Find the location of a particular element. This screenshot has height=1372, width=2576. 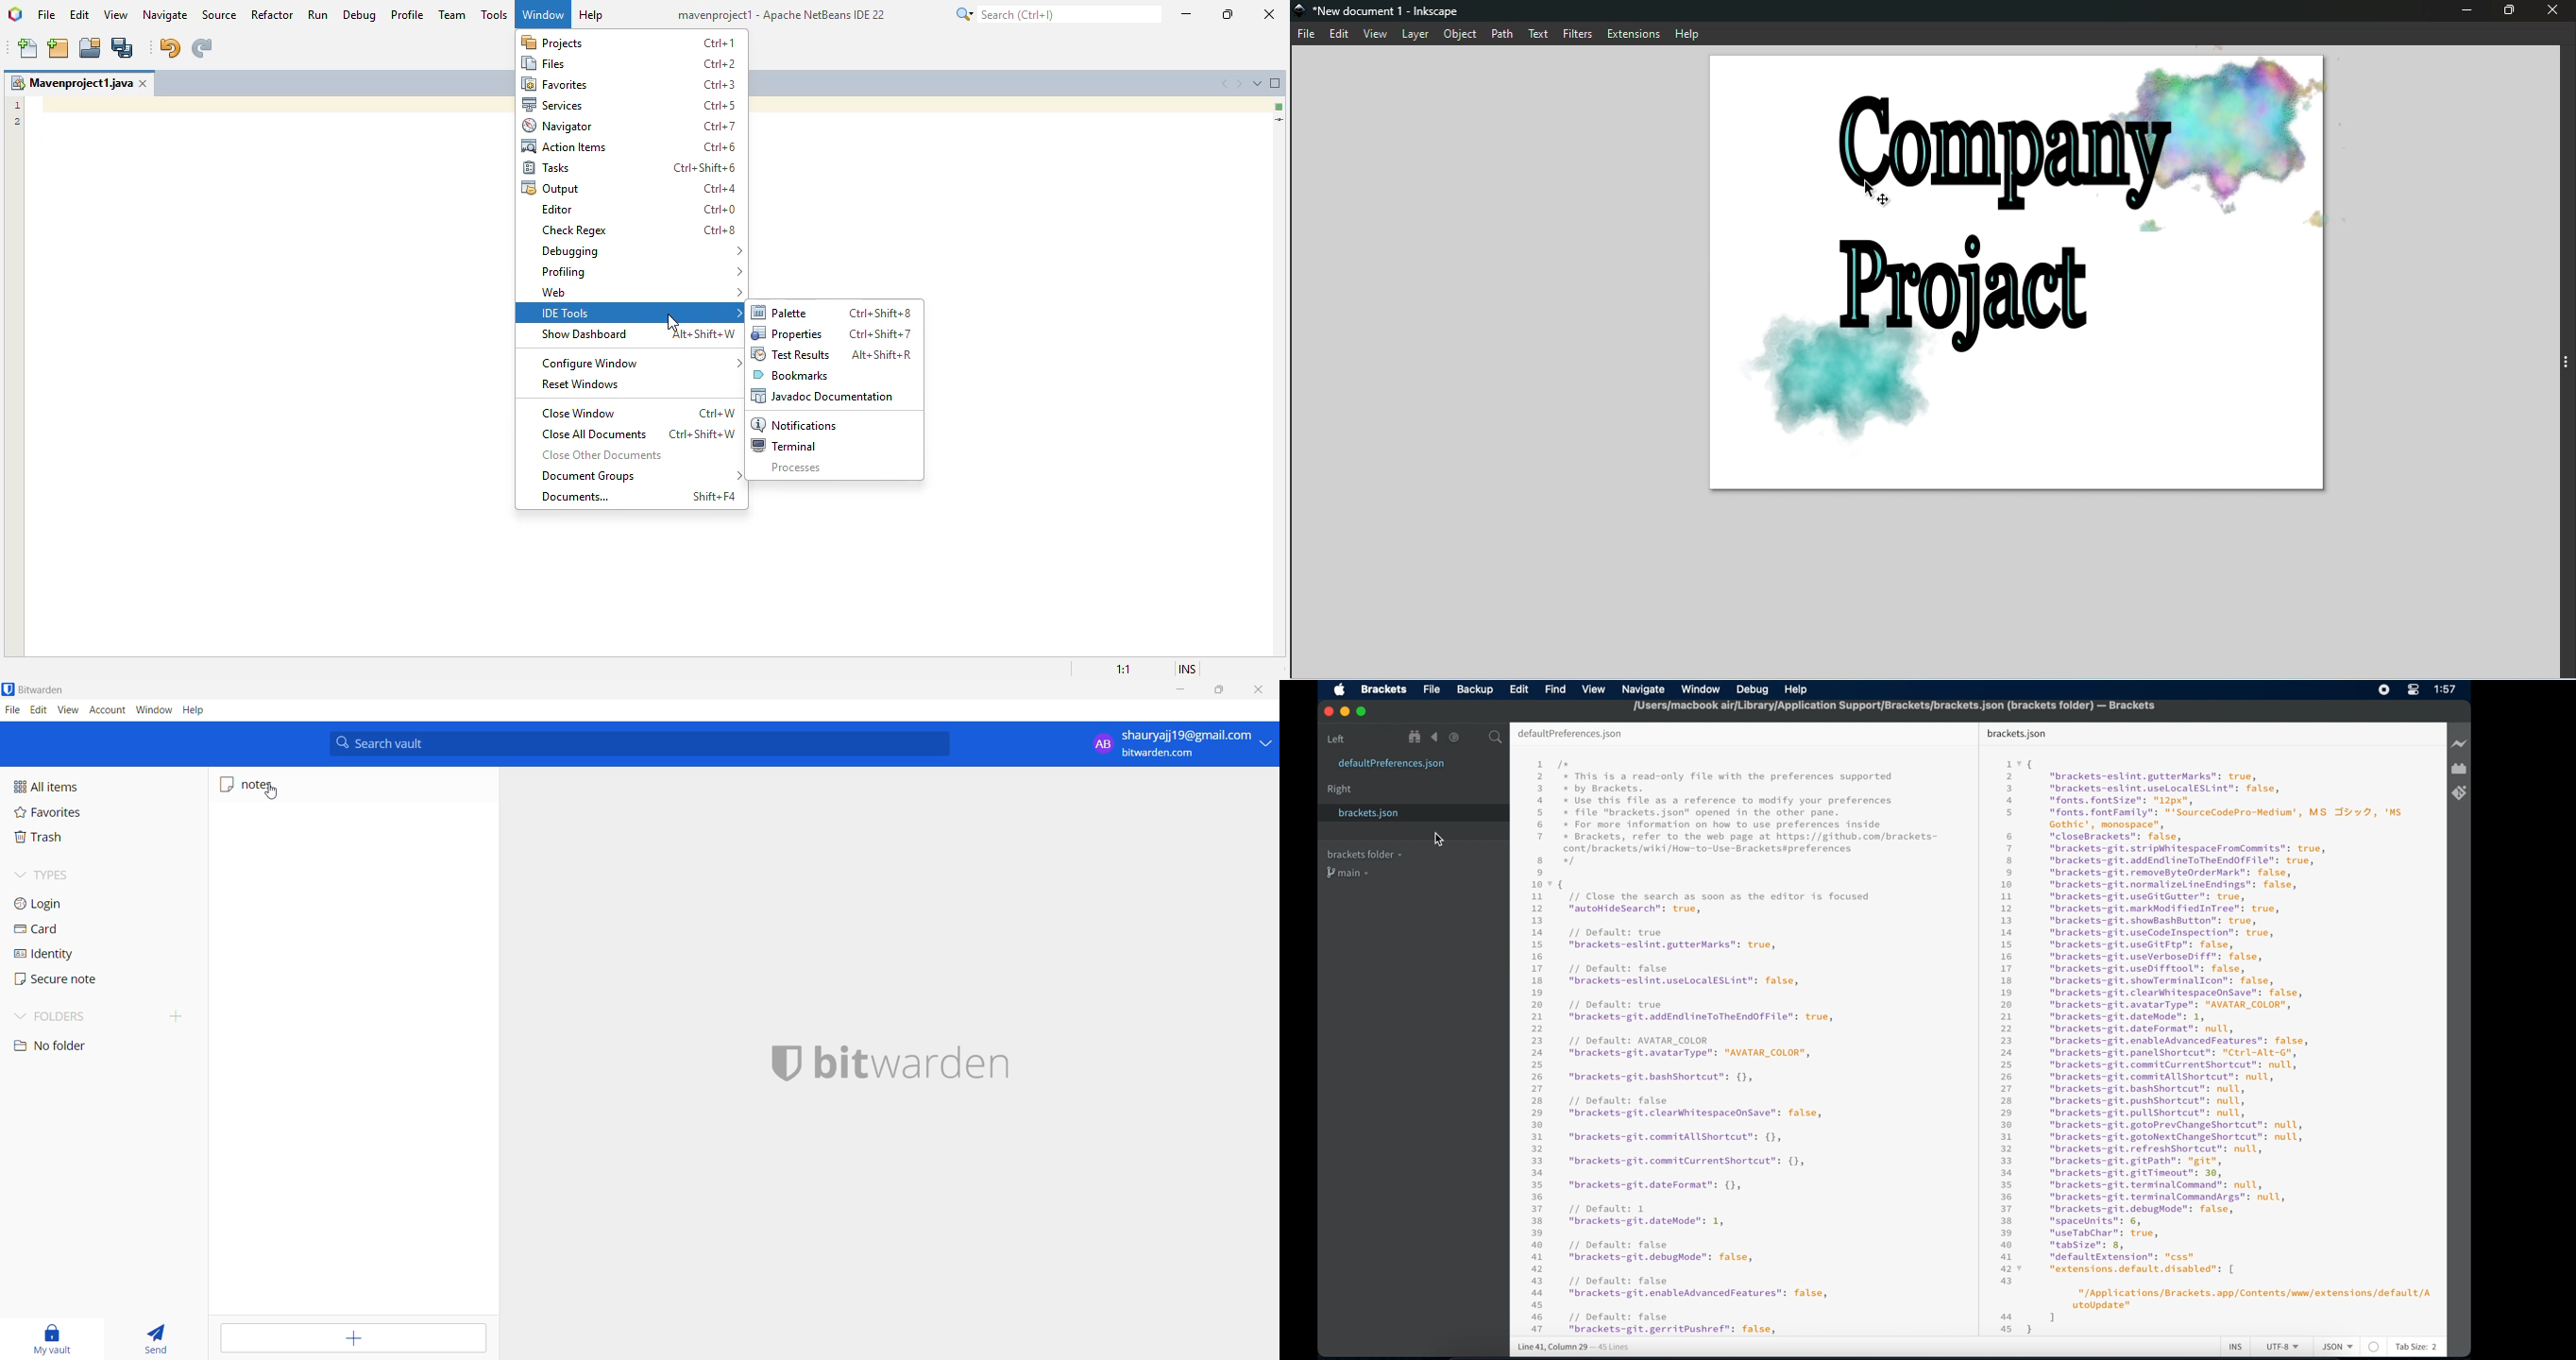

search icon is located at coordinates (1498, 738).